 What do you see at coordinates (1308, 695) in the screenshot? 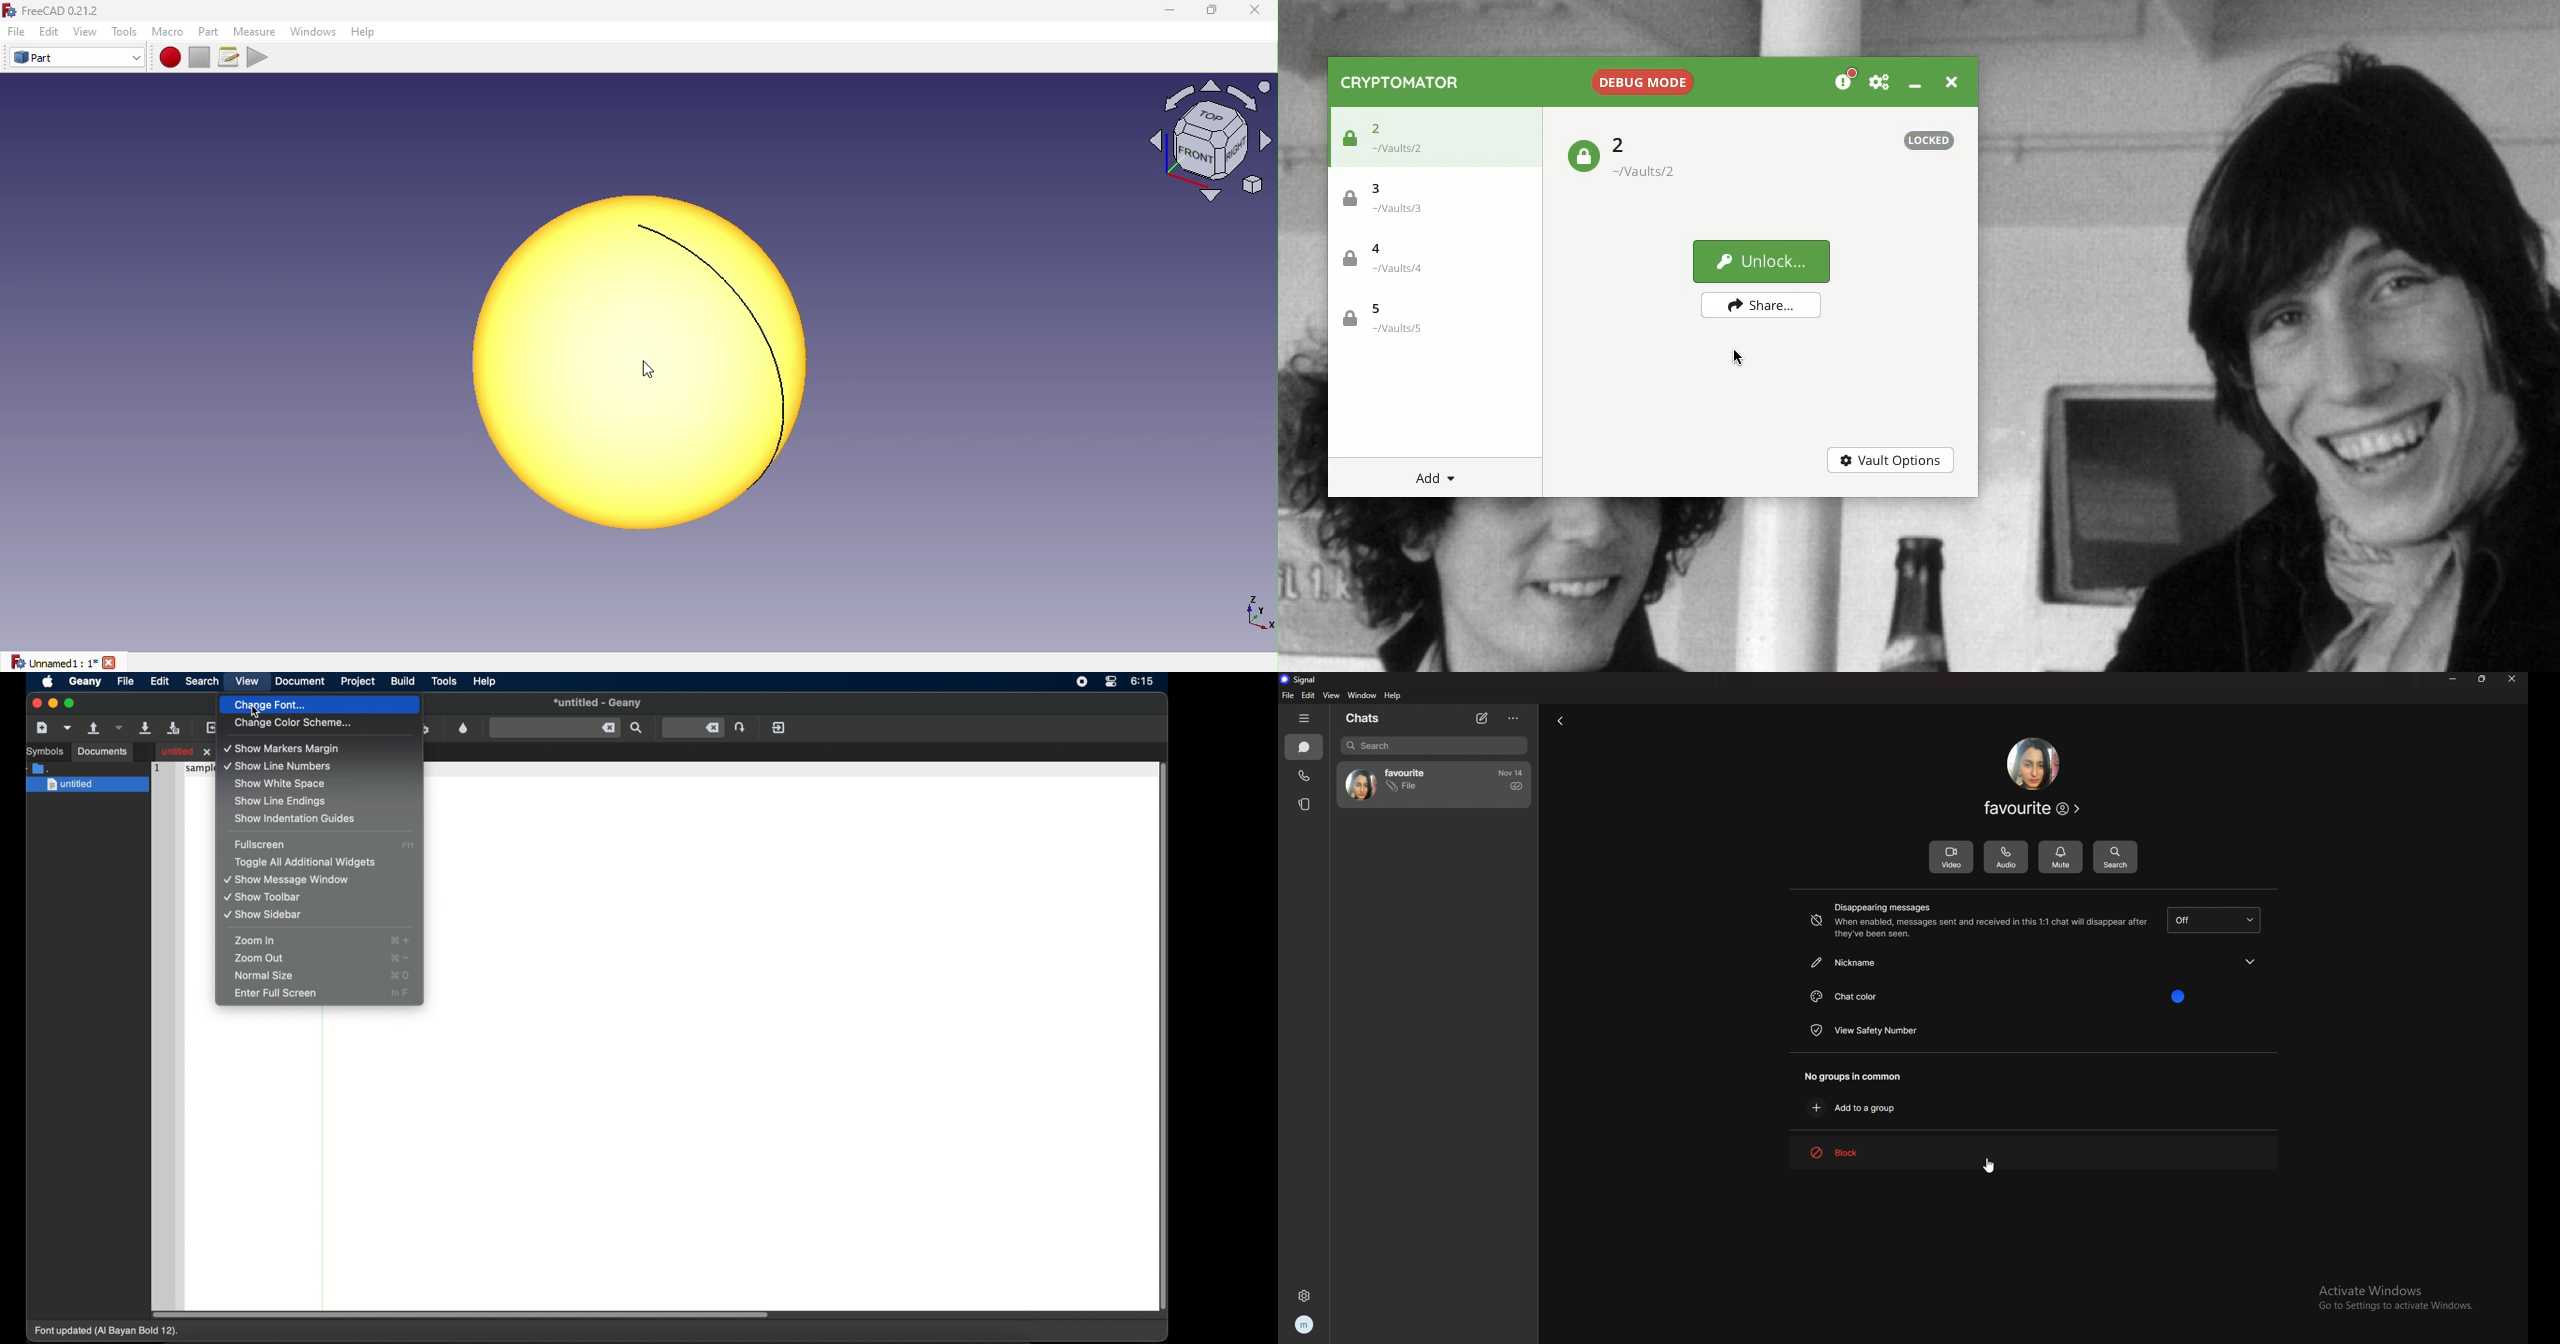
I see `edit` at bounding box center [1308, 695].